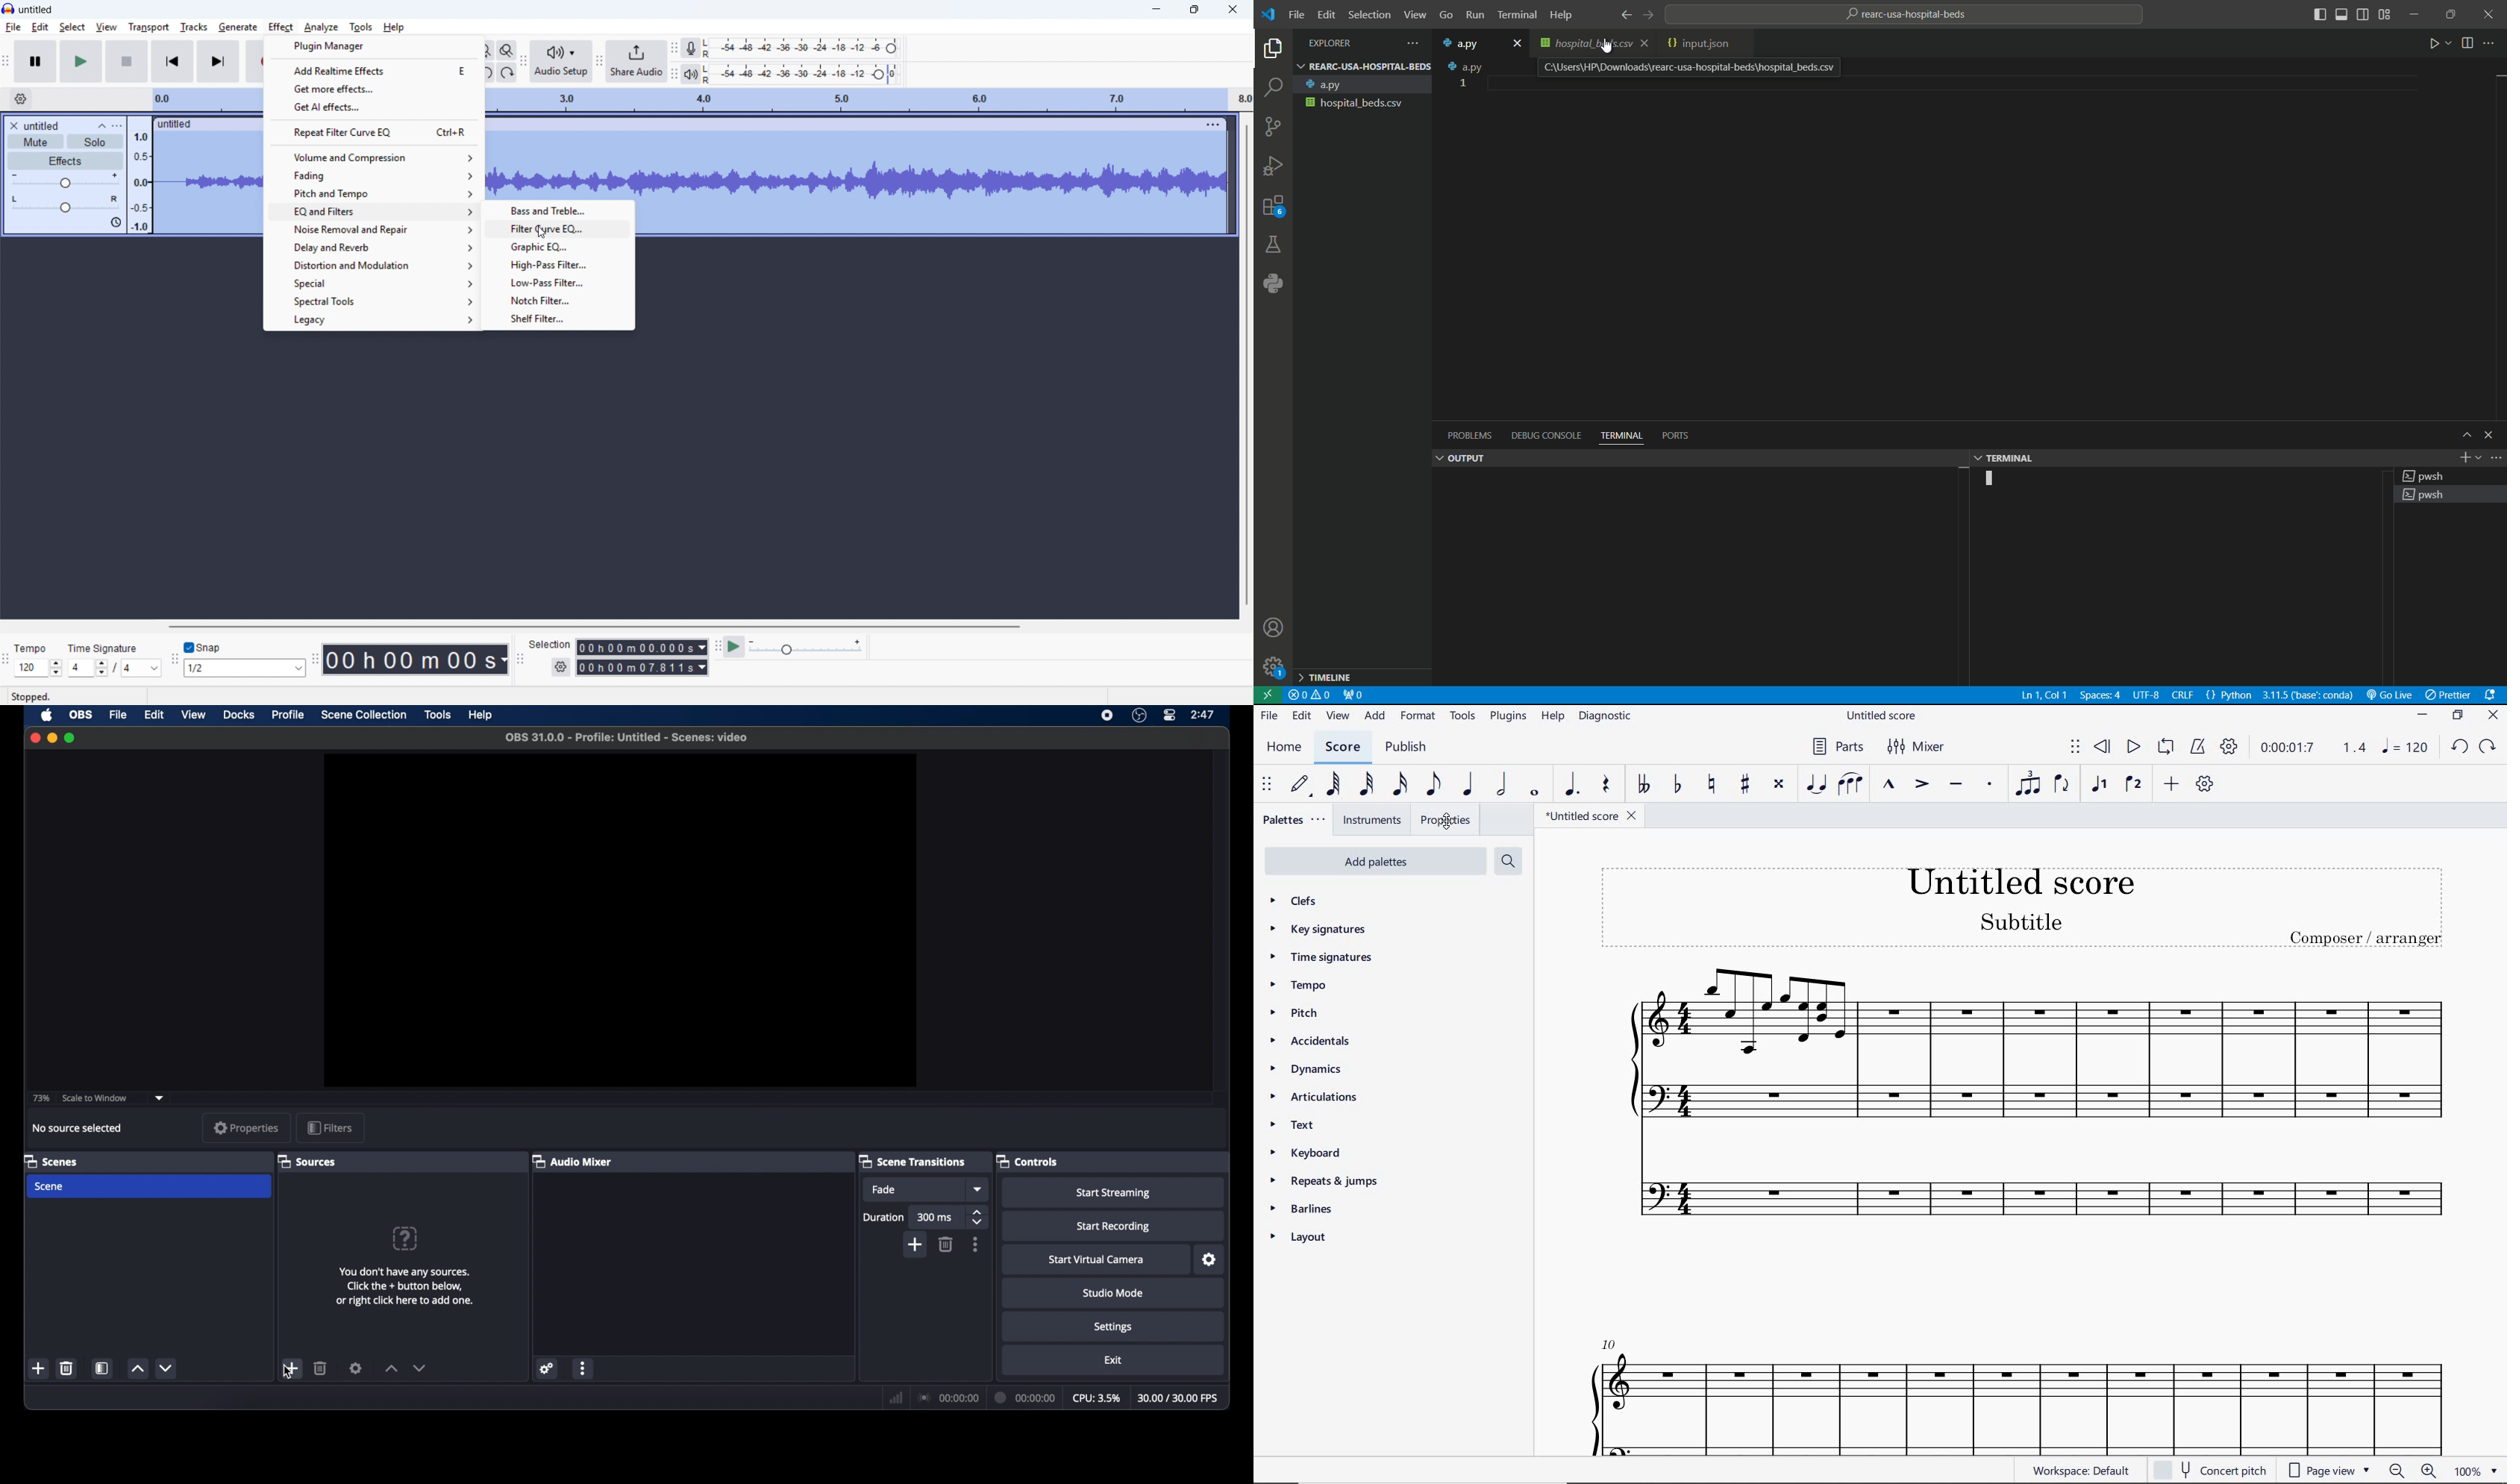 The height and width of the screenshot is (1484, 2520). What do you see at coordinates (916, 1244) in the screenshot?
I see `add` at bounding box center [916, 1244].